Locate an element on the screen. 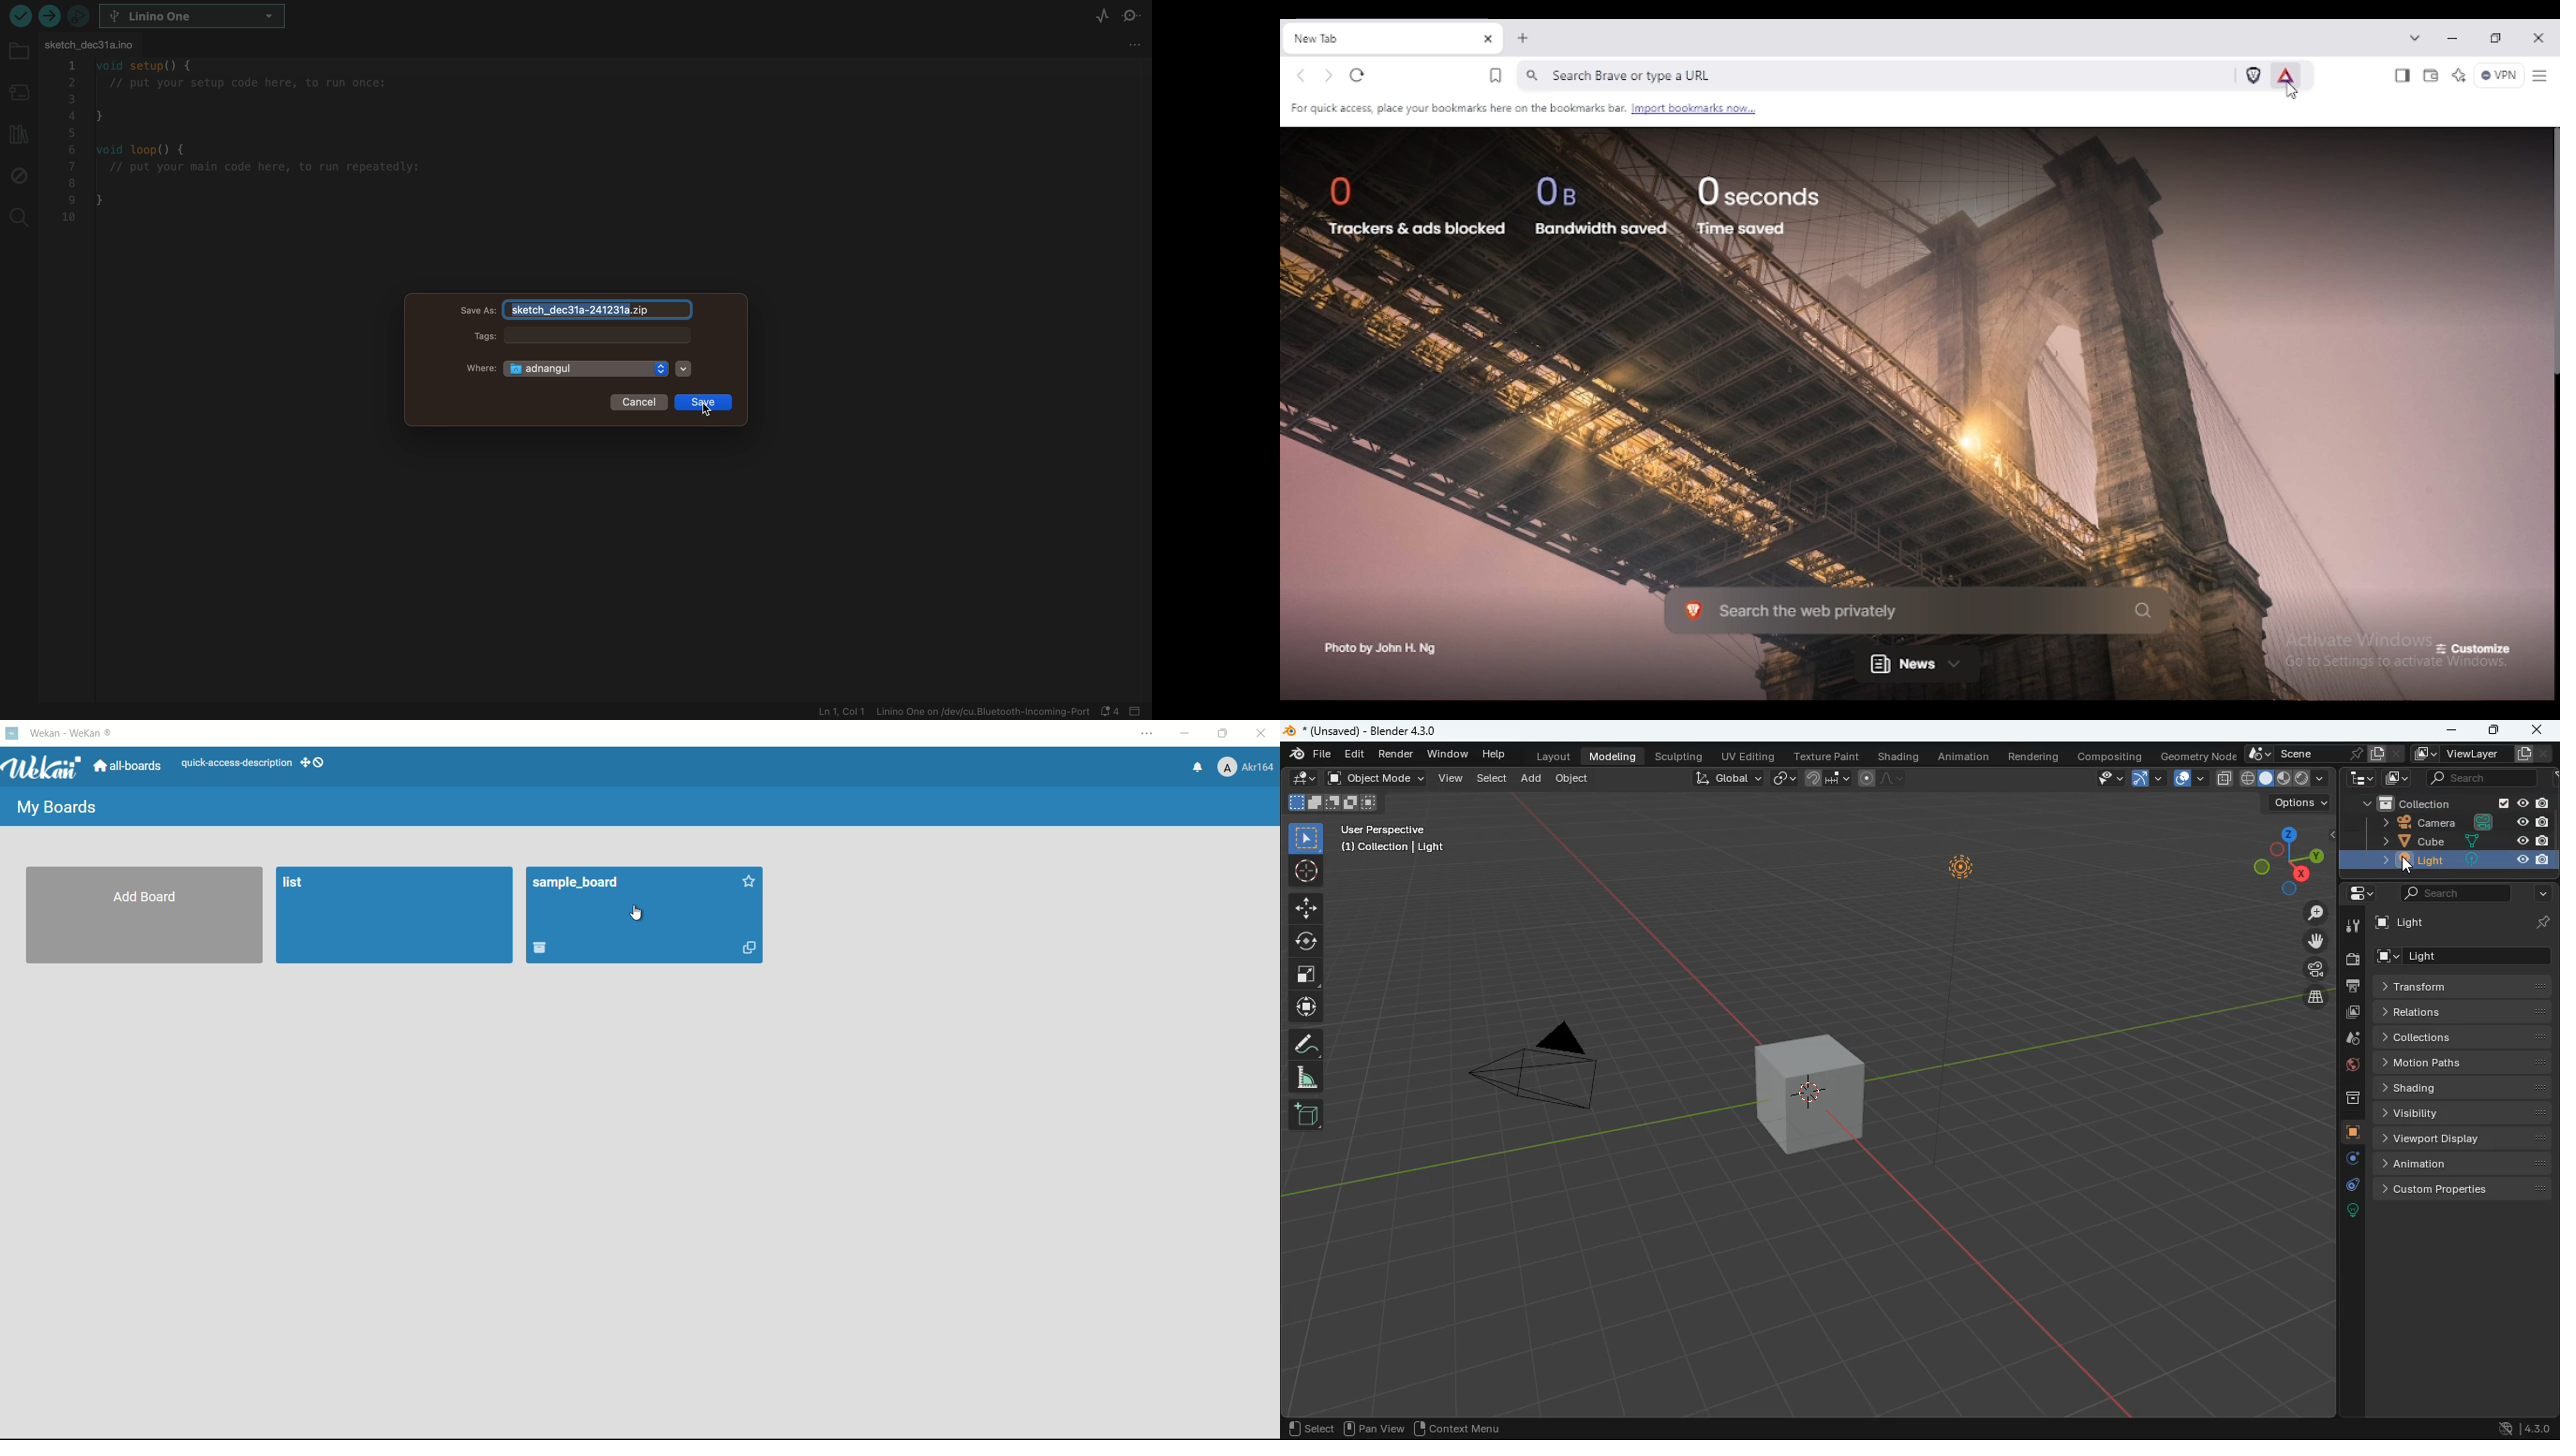 This screenshot has width=2576, height=1456. all boards is located at coordinates (127, 765).